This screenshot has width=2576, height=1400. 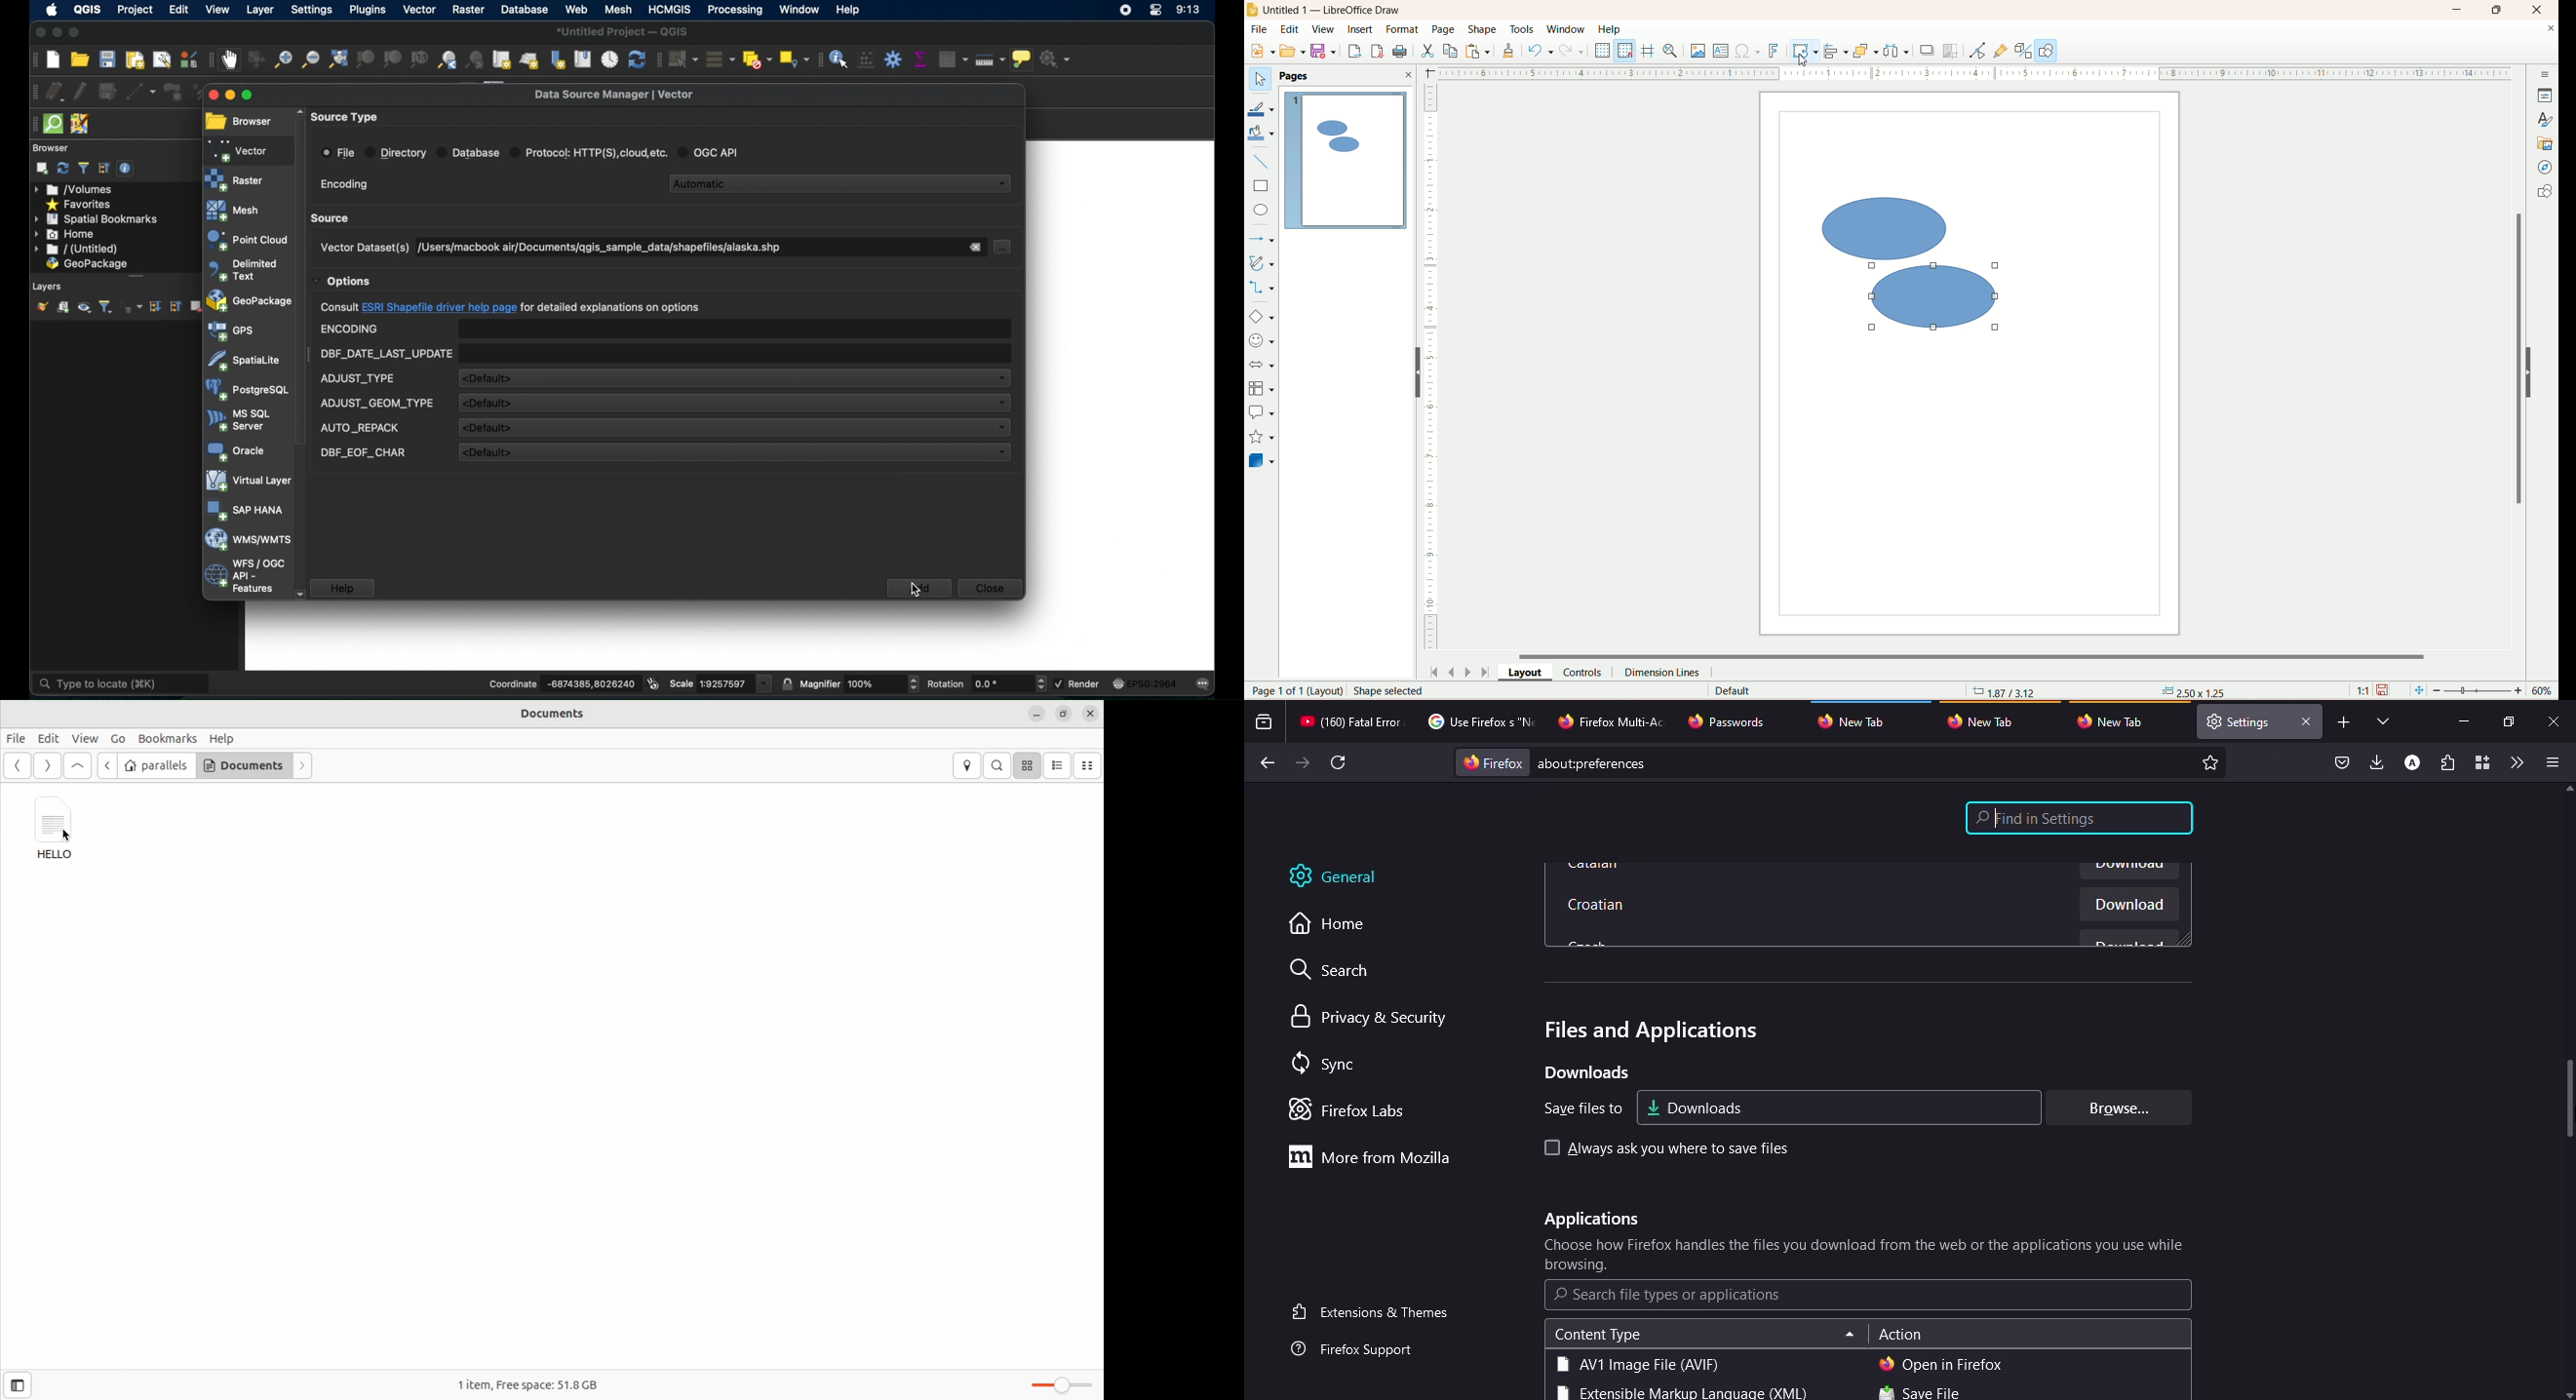 I want to click on save to pocket, so click(x=2342, y=763).